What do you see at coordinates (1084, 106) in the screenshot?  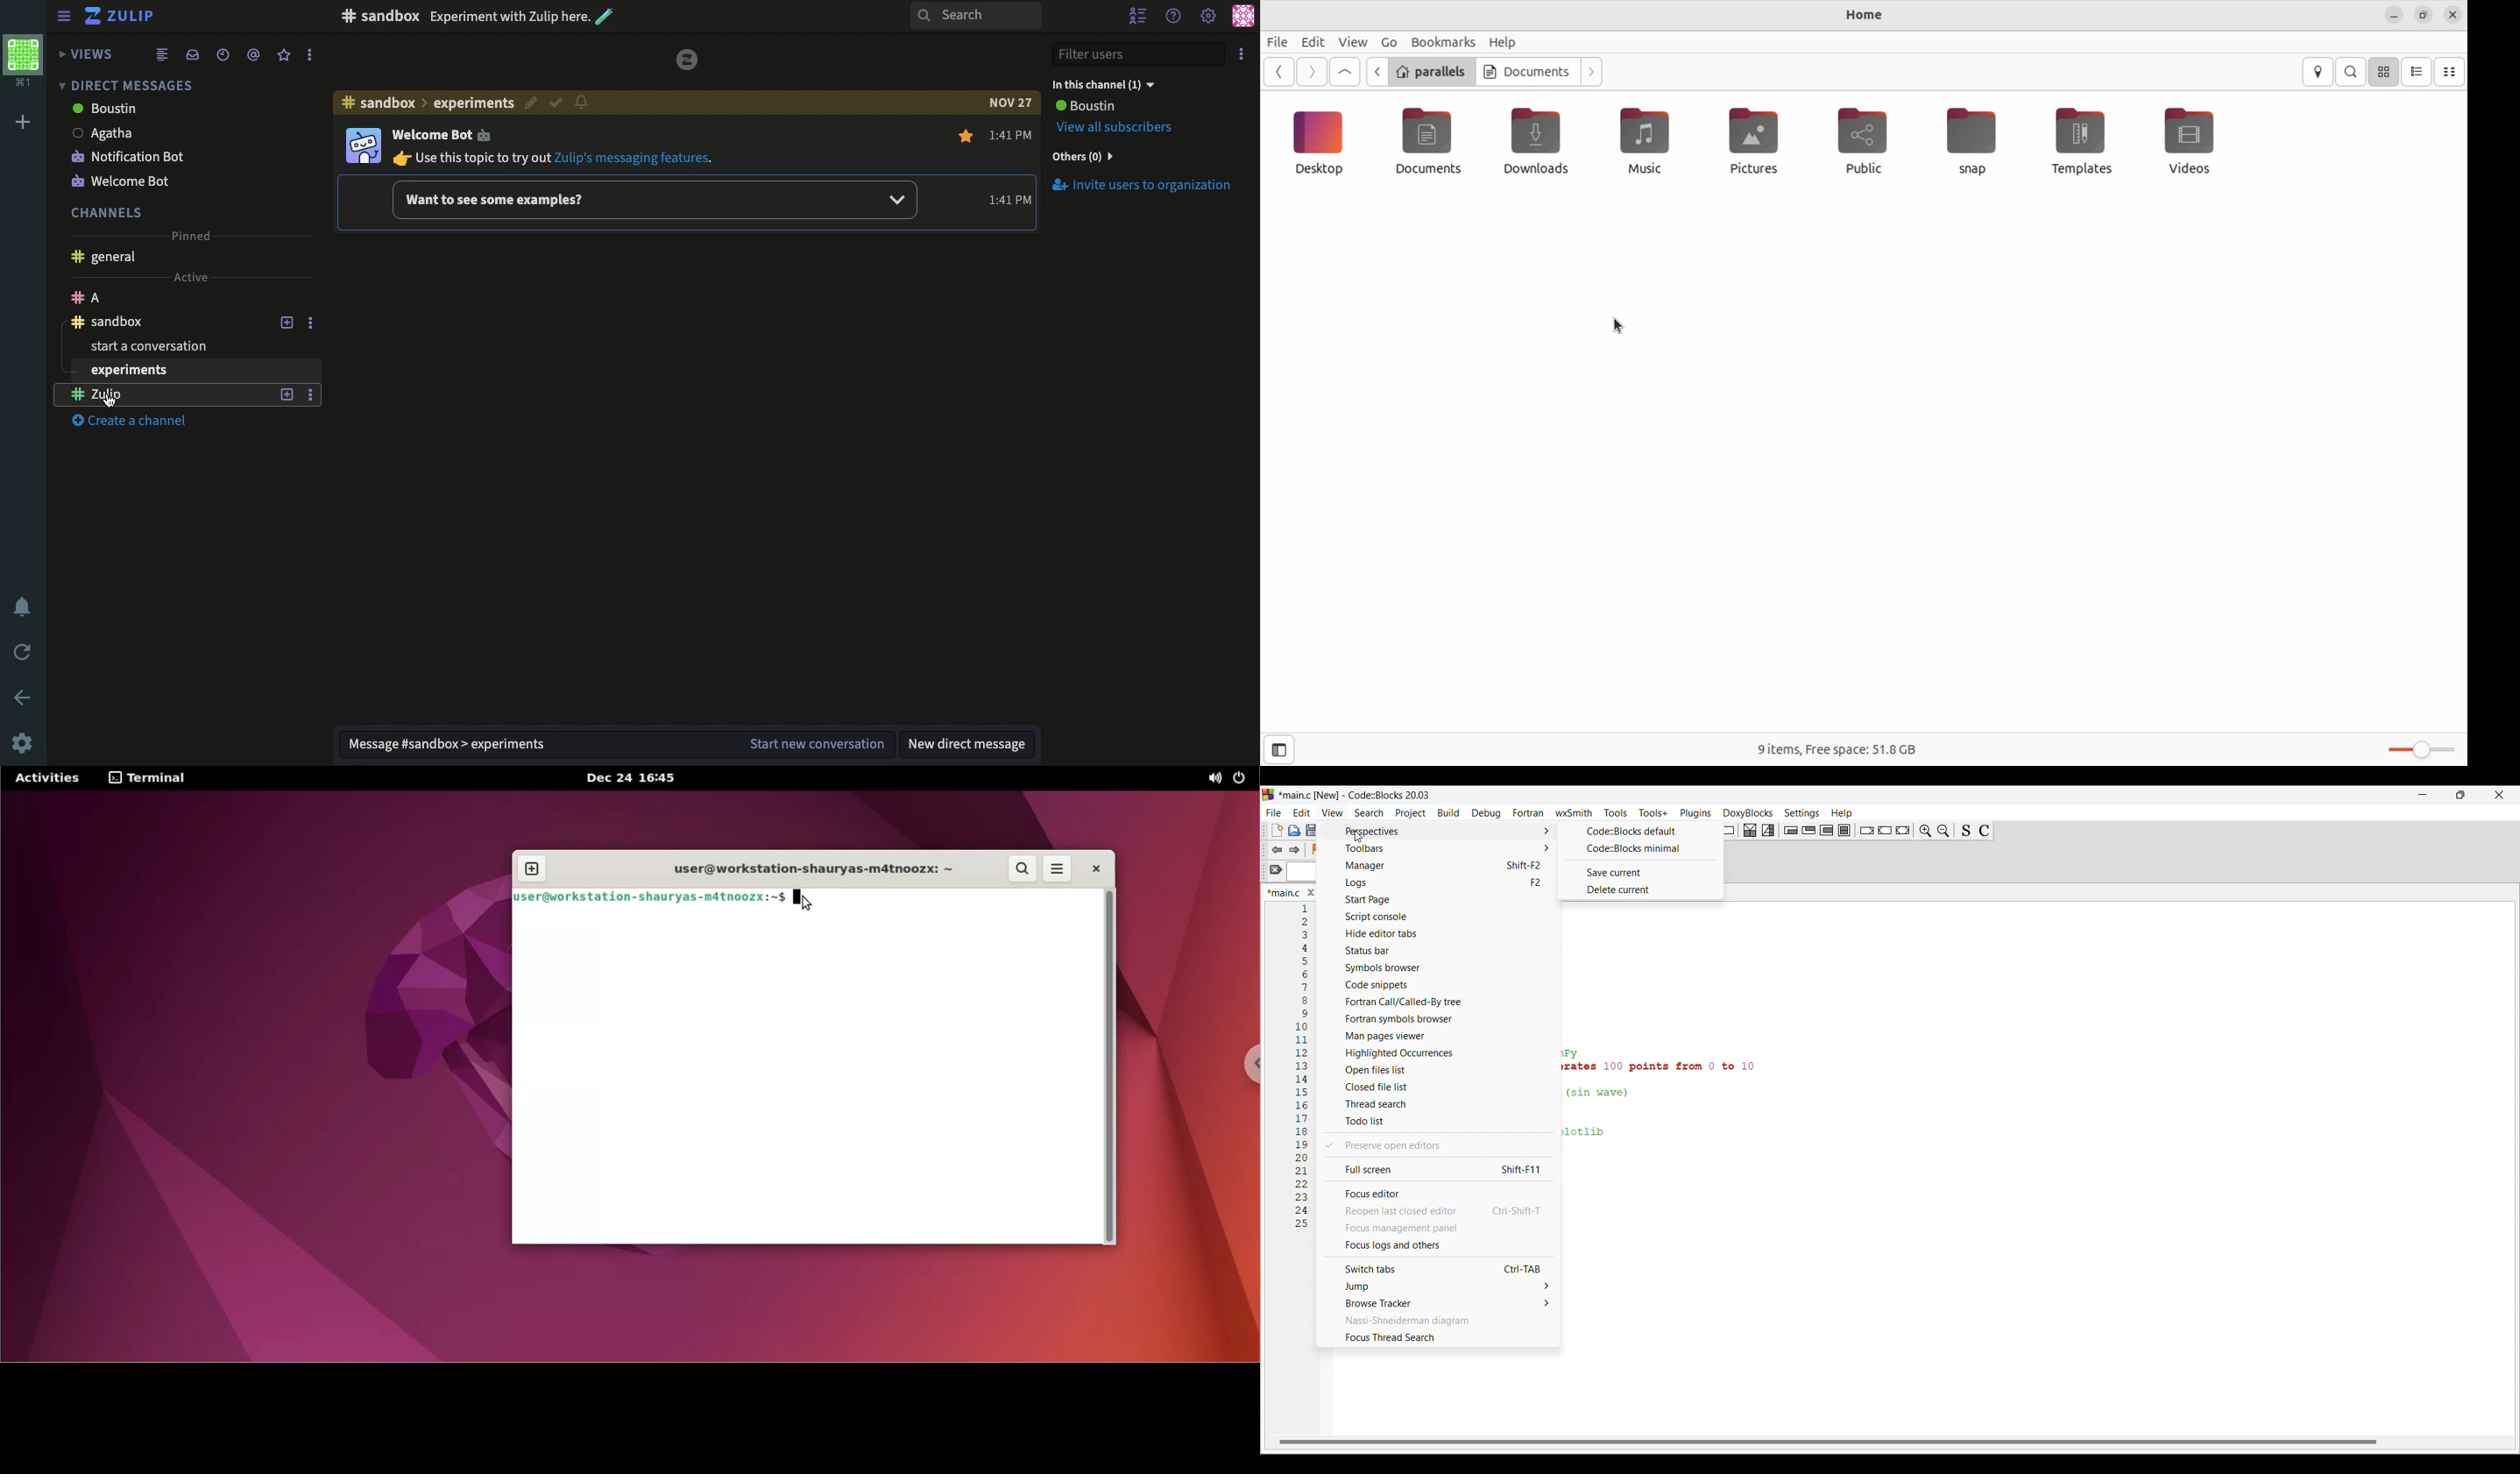 I see `User` at bounding box center [1084, 106].